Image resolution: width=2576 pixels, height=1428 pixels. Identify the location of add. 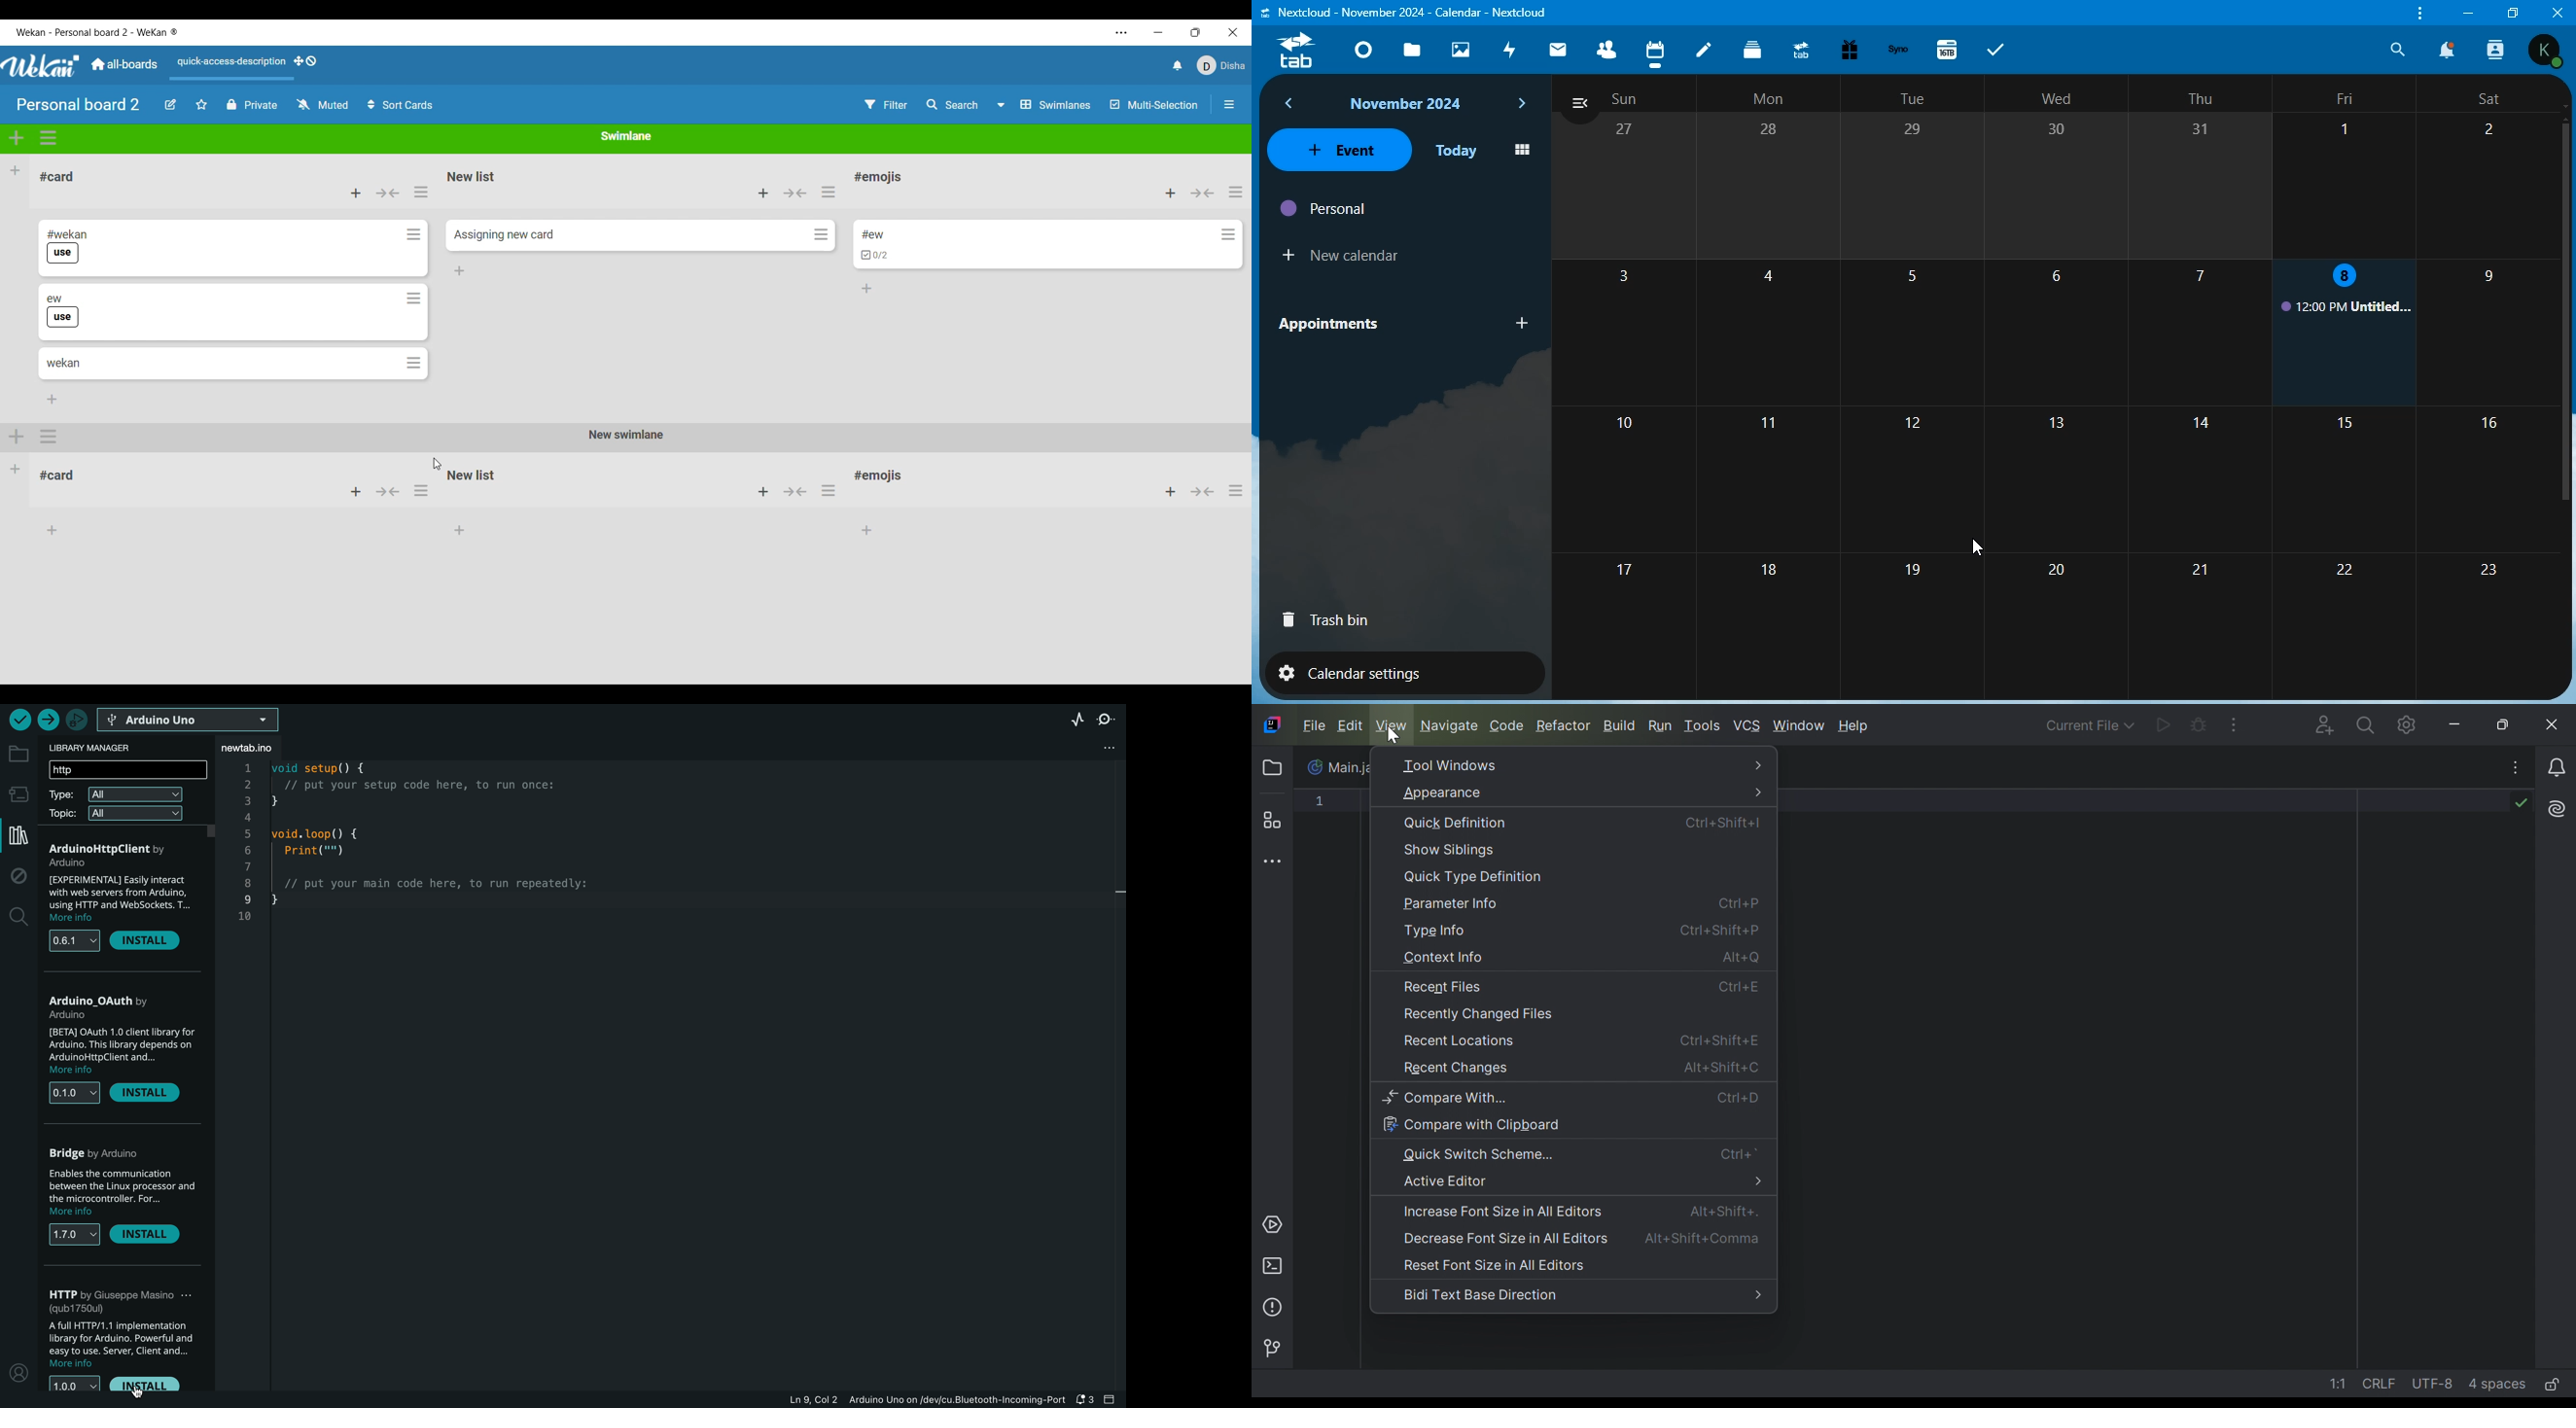
(759, 493).